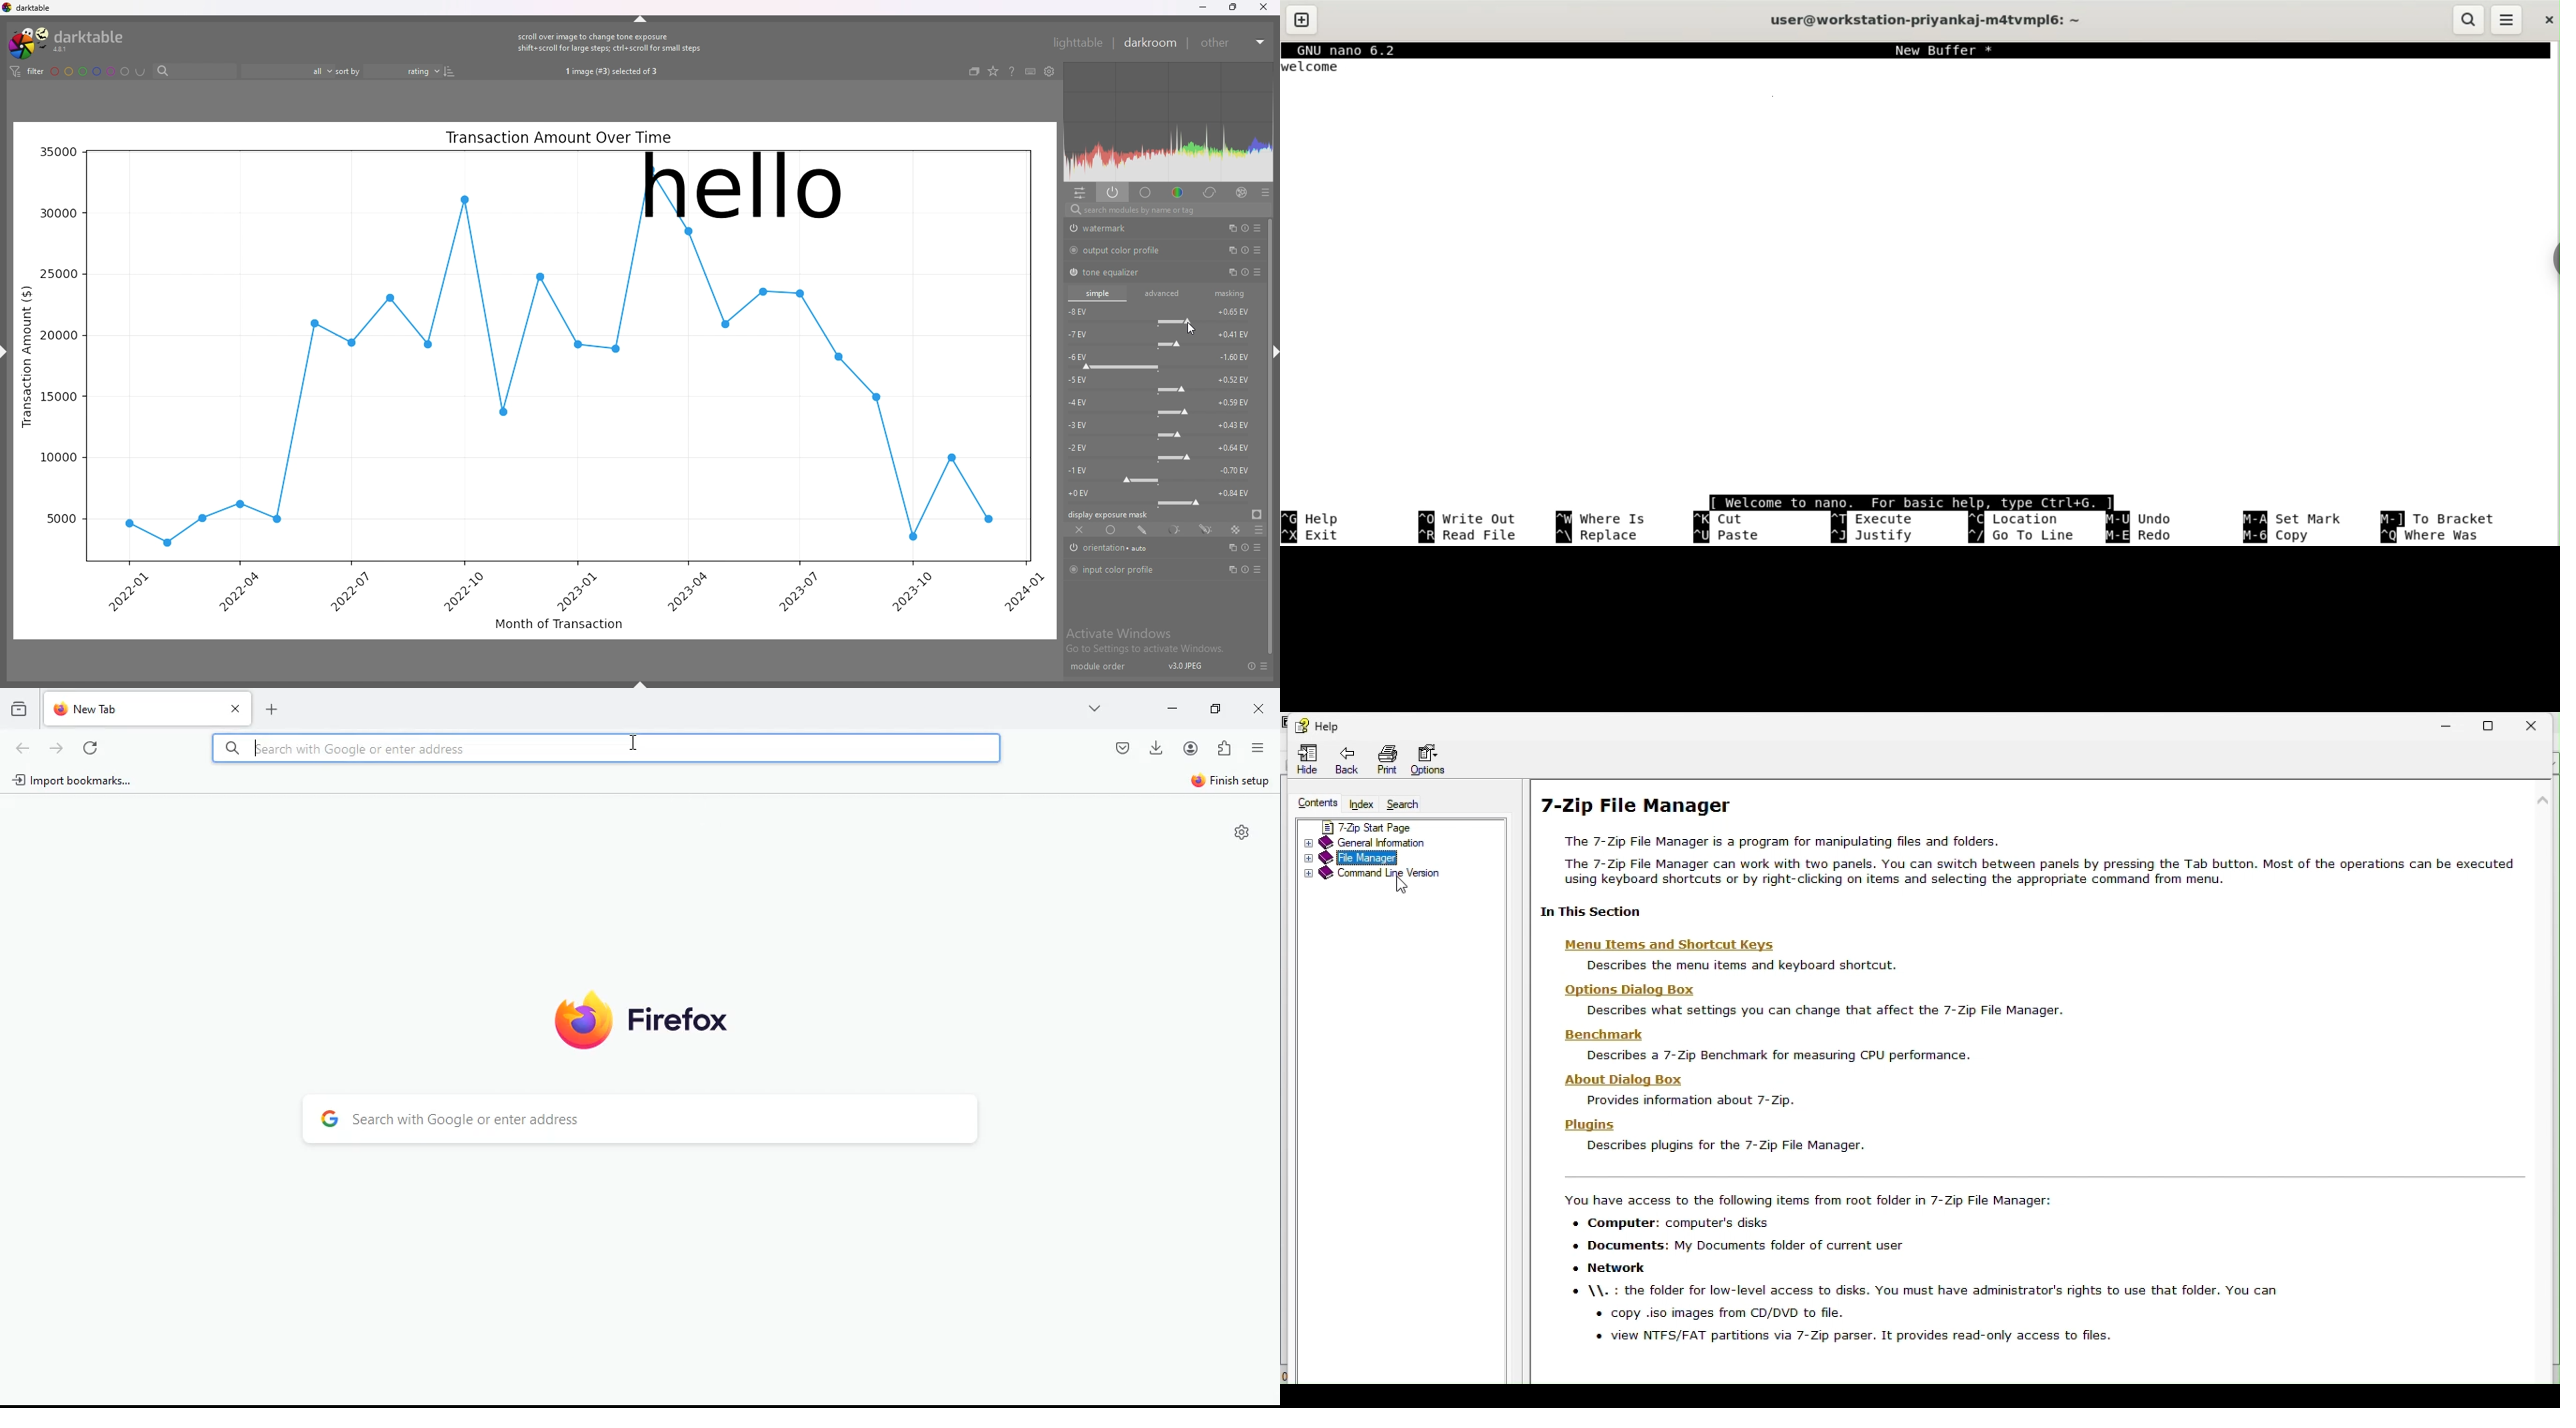 This screenshot has height=1428, width=2576. What do you see at coordinates (1245, 251) in the screenshot?
I see `multiple instance actions, reset and presets` at bounding box center [1245, 251].